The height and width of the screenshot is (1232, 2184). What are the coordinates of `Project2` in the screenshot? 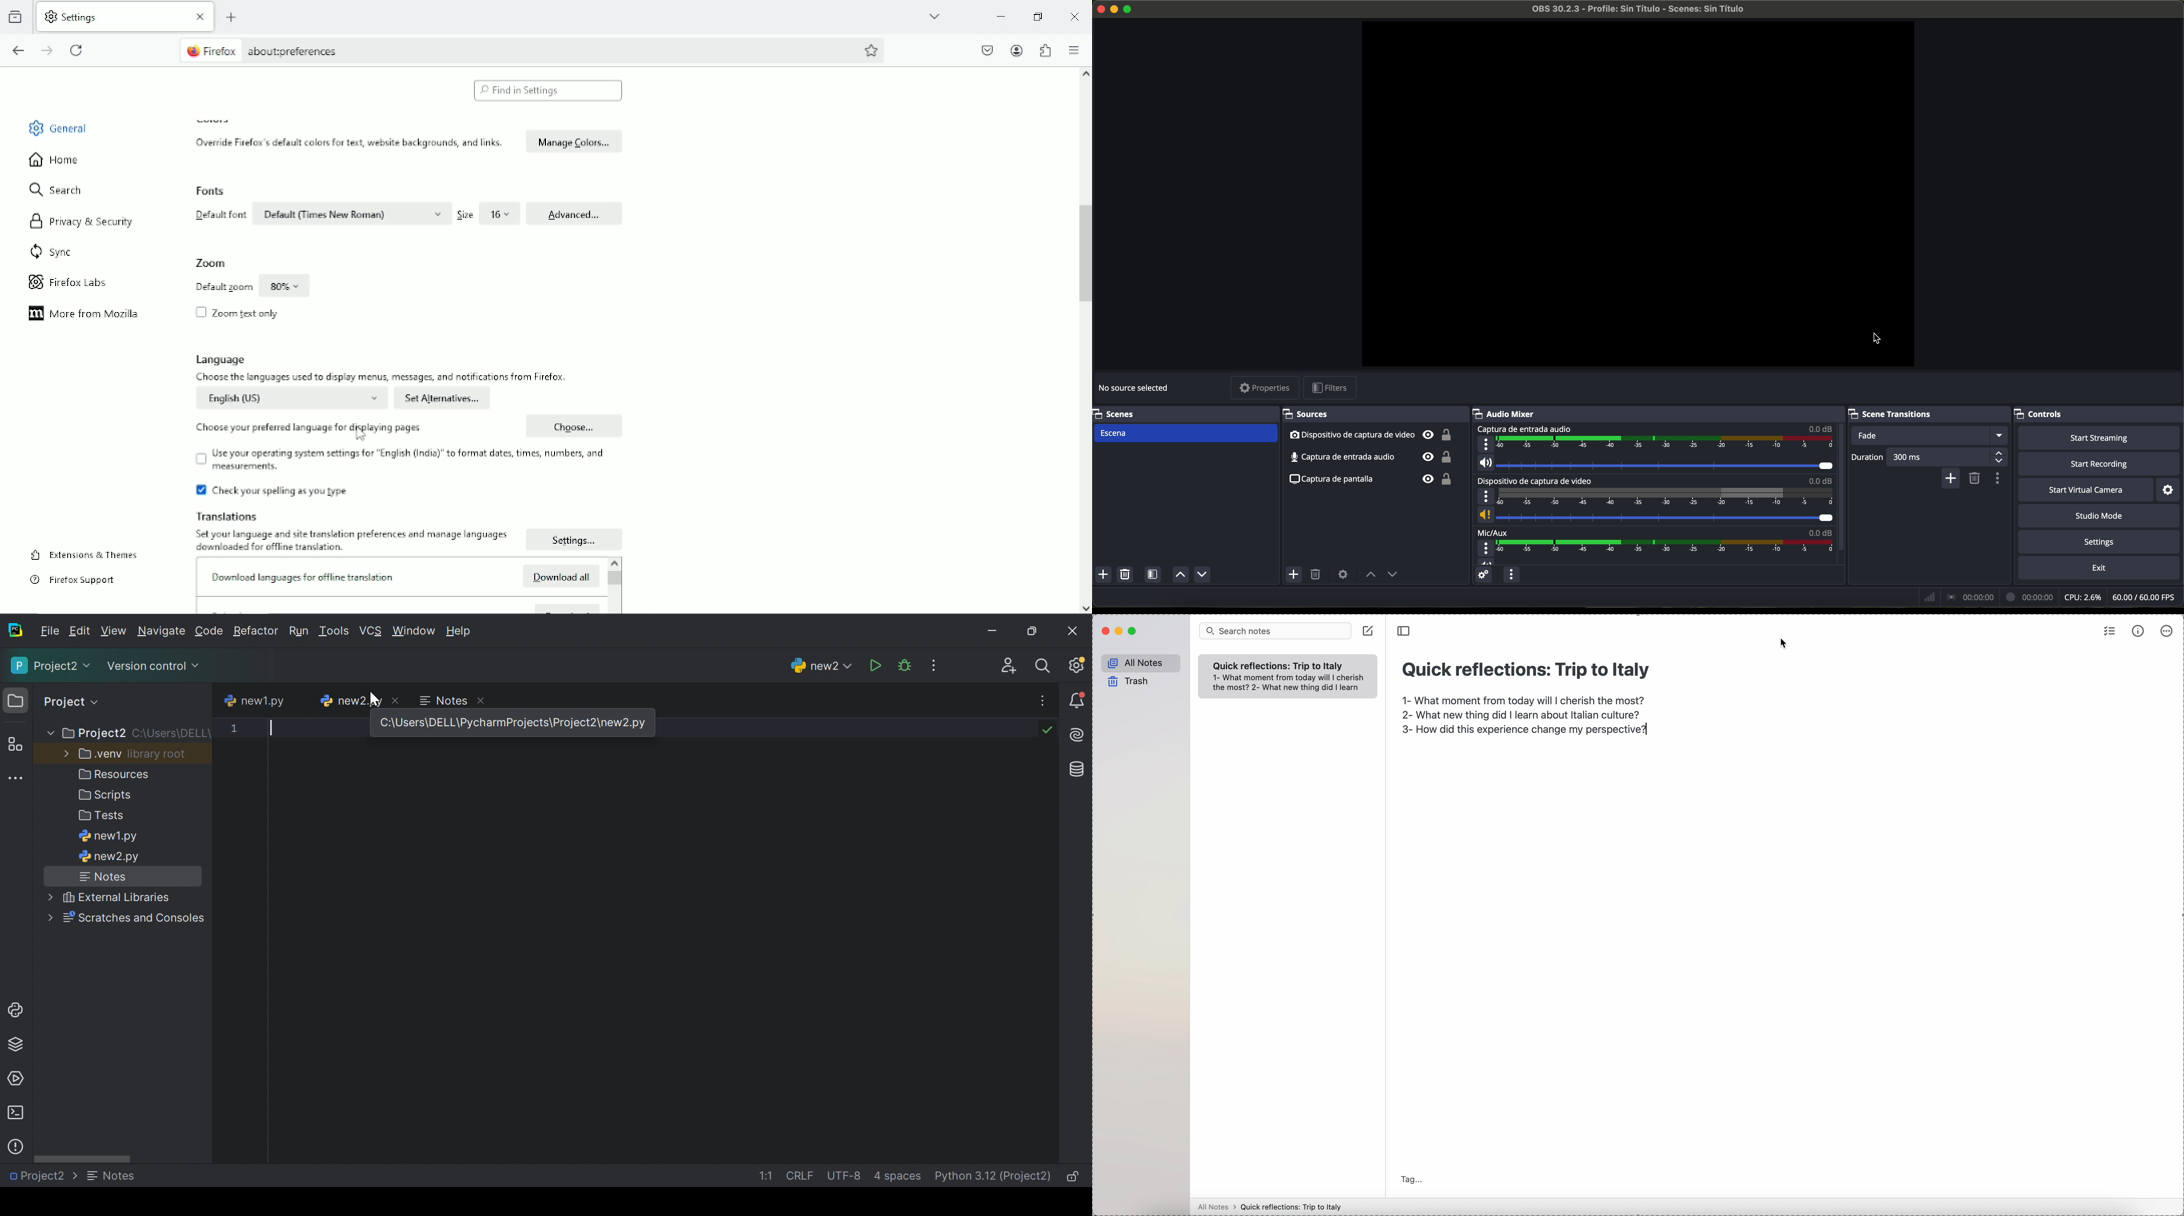 It's located at (51, 666).